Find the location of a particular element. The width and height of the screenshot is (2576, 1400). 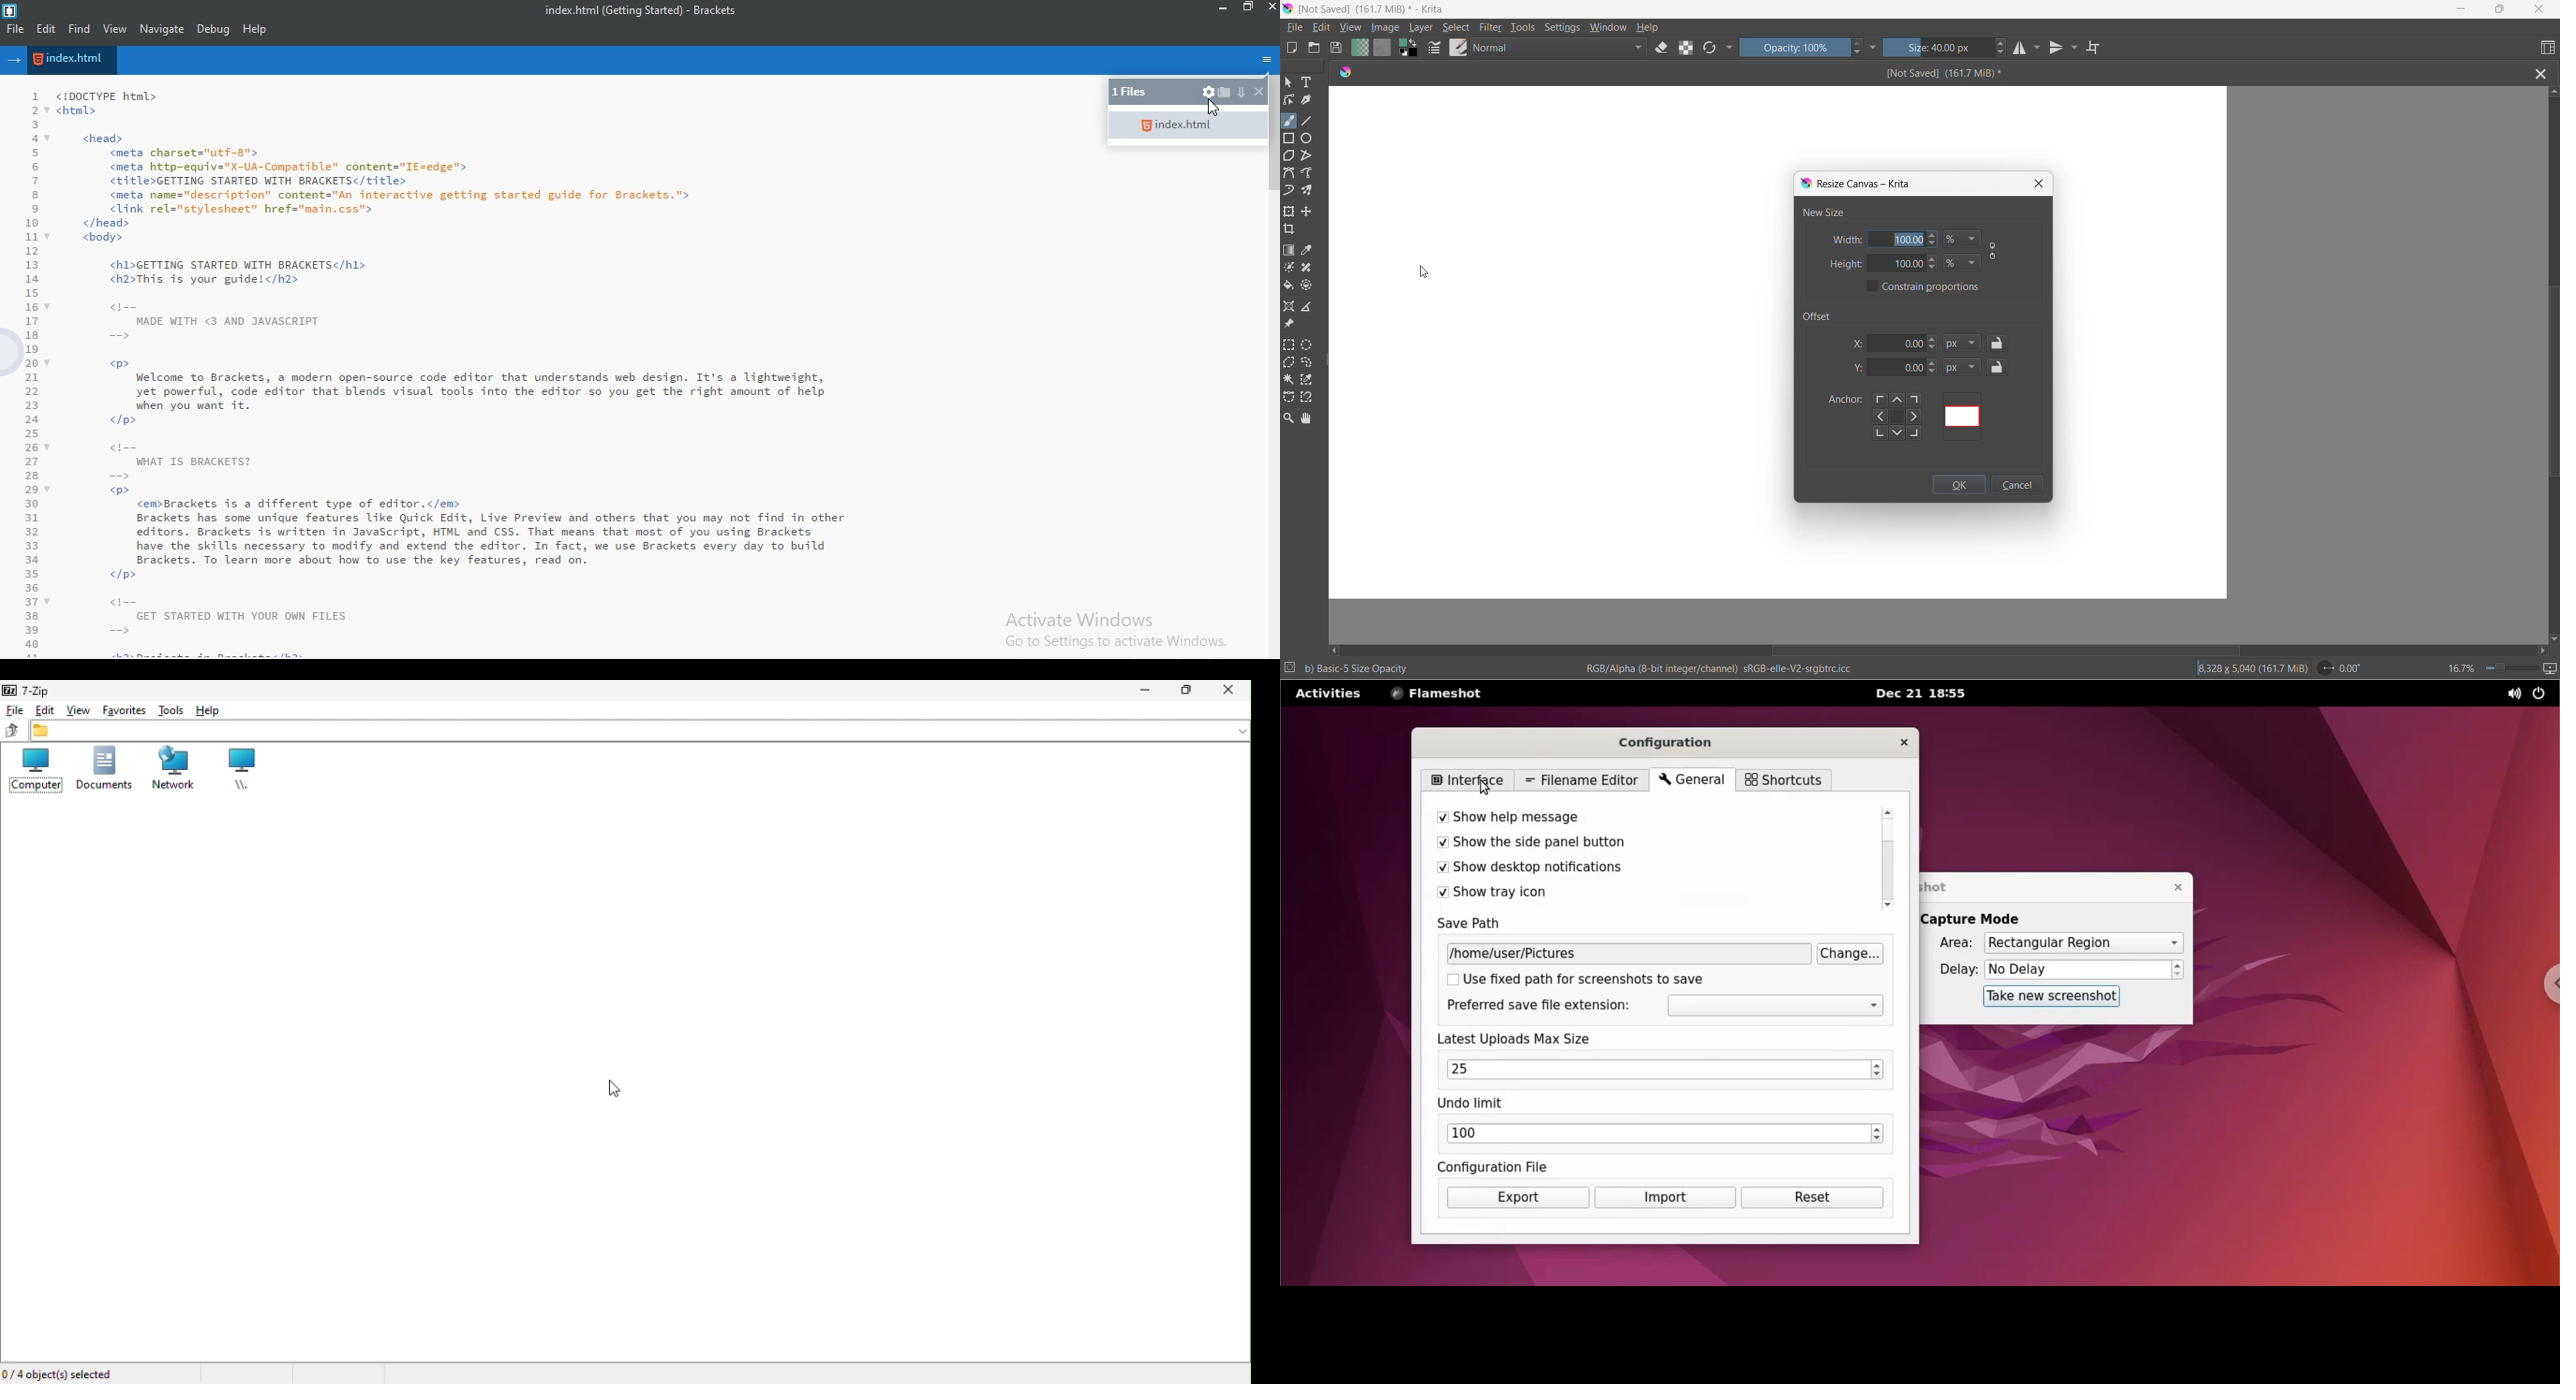

File name and size is located at coordinates (1369, 10).